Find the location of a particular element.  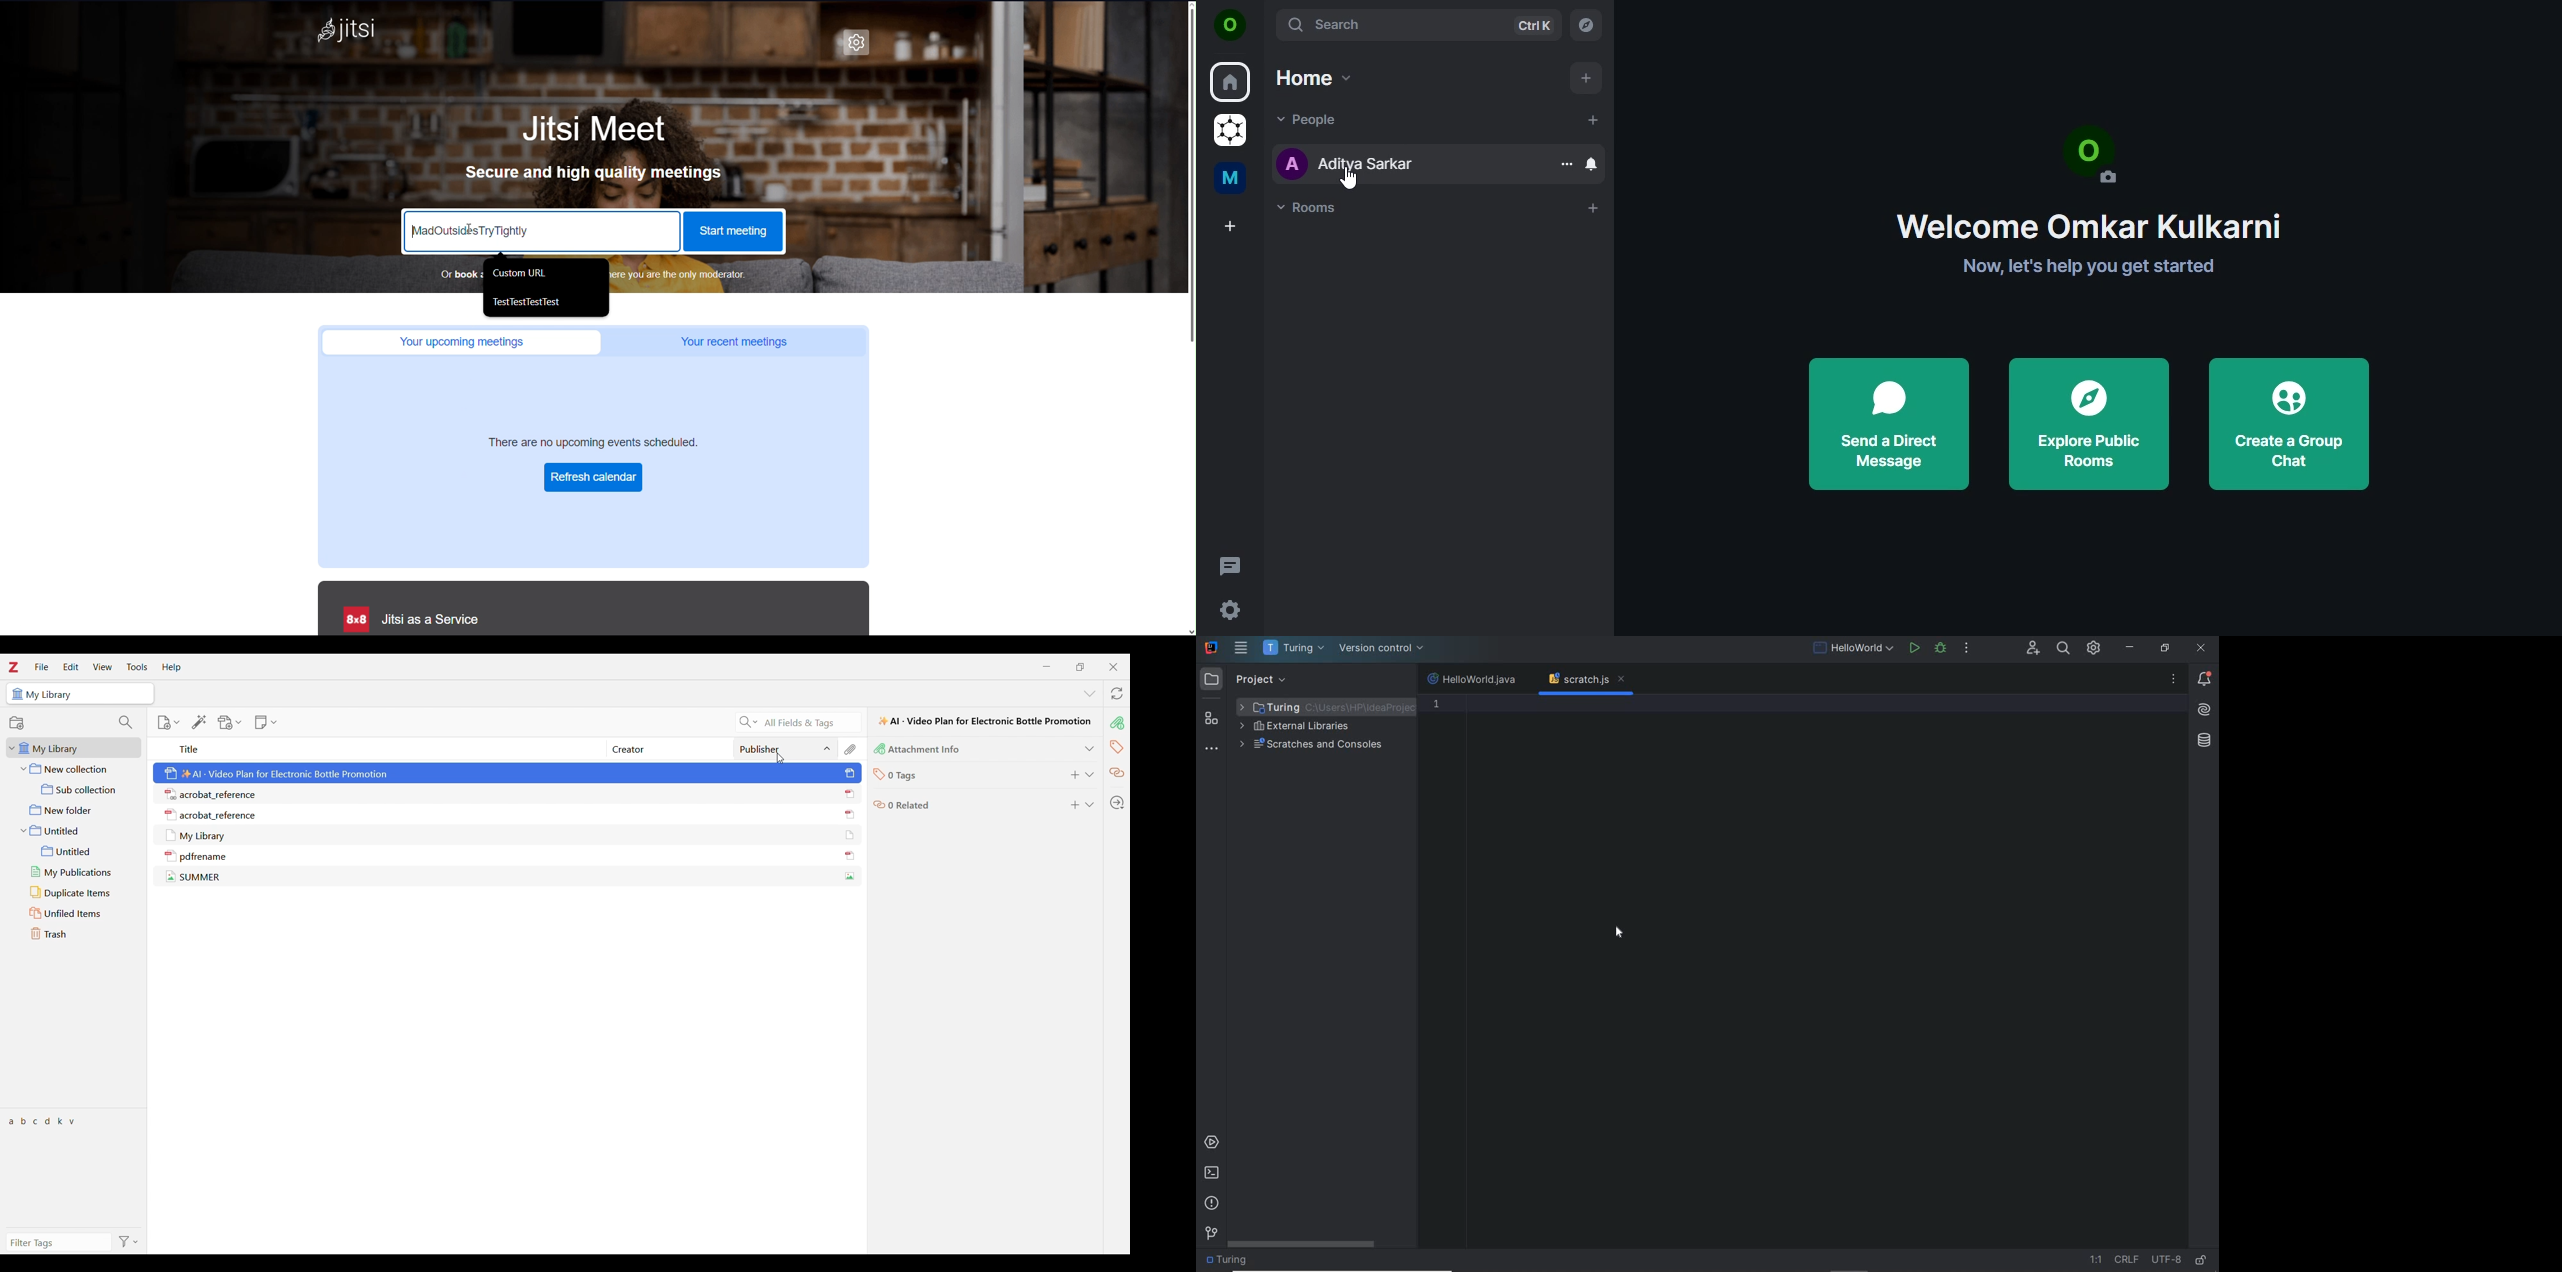

aditya sarkar is located at coordinates (1352, 165).